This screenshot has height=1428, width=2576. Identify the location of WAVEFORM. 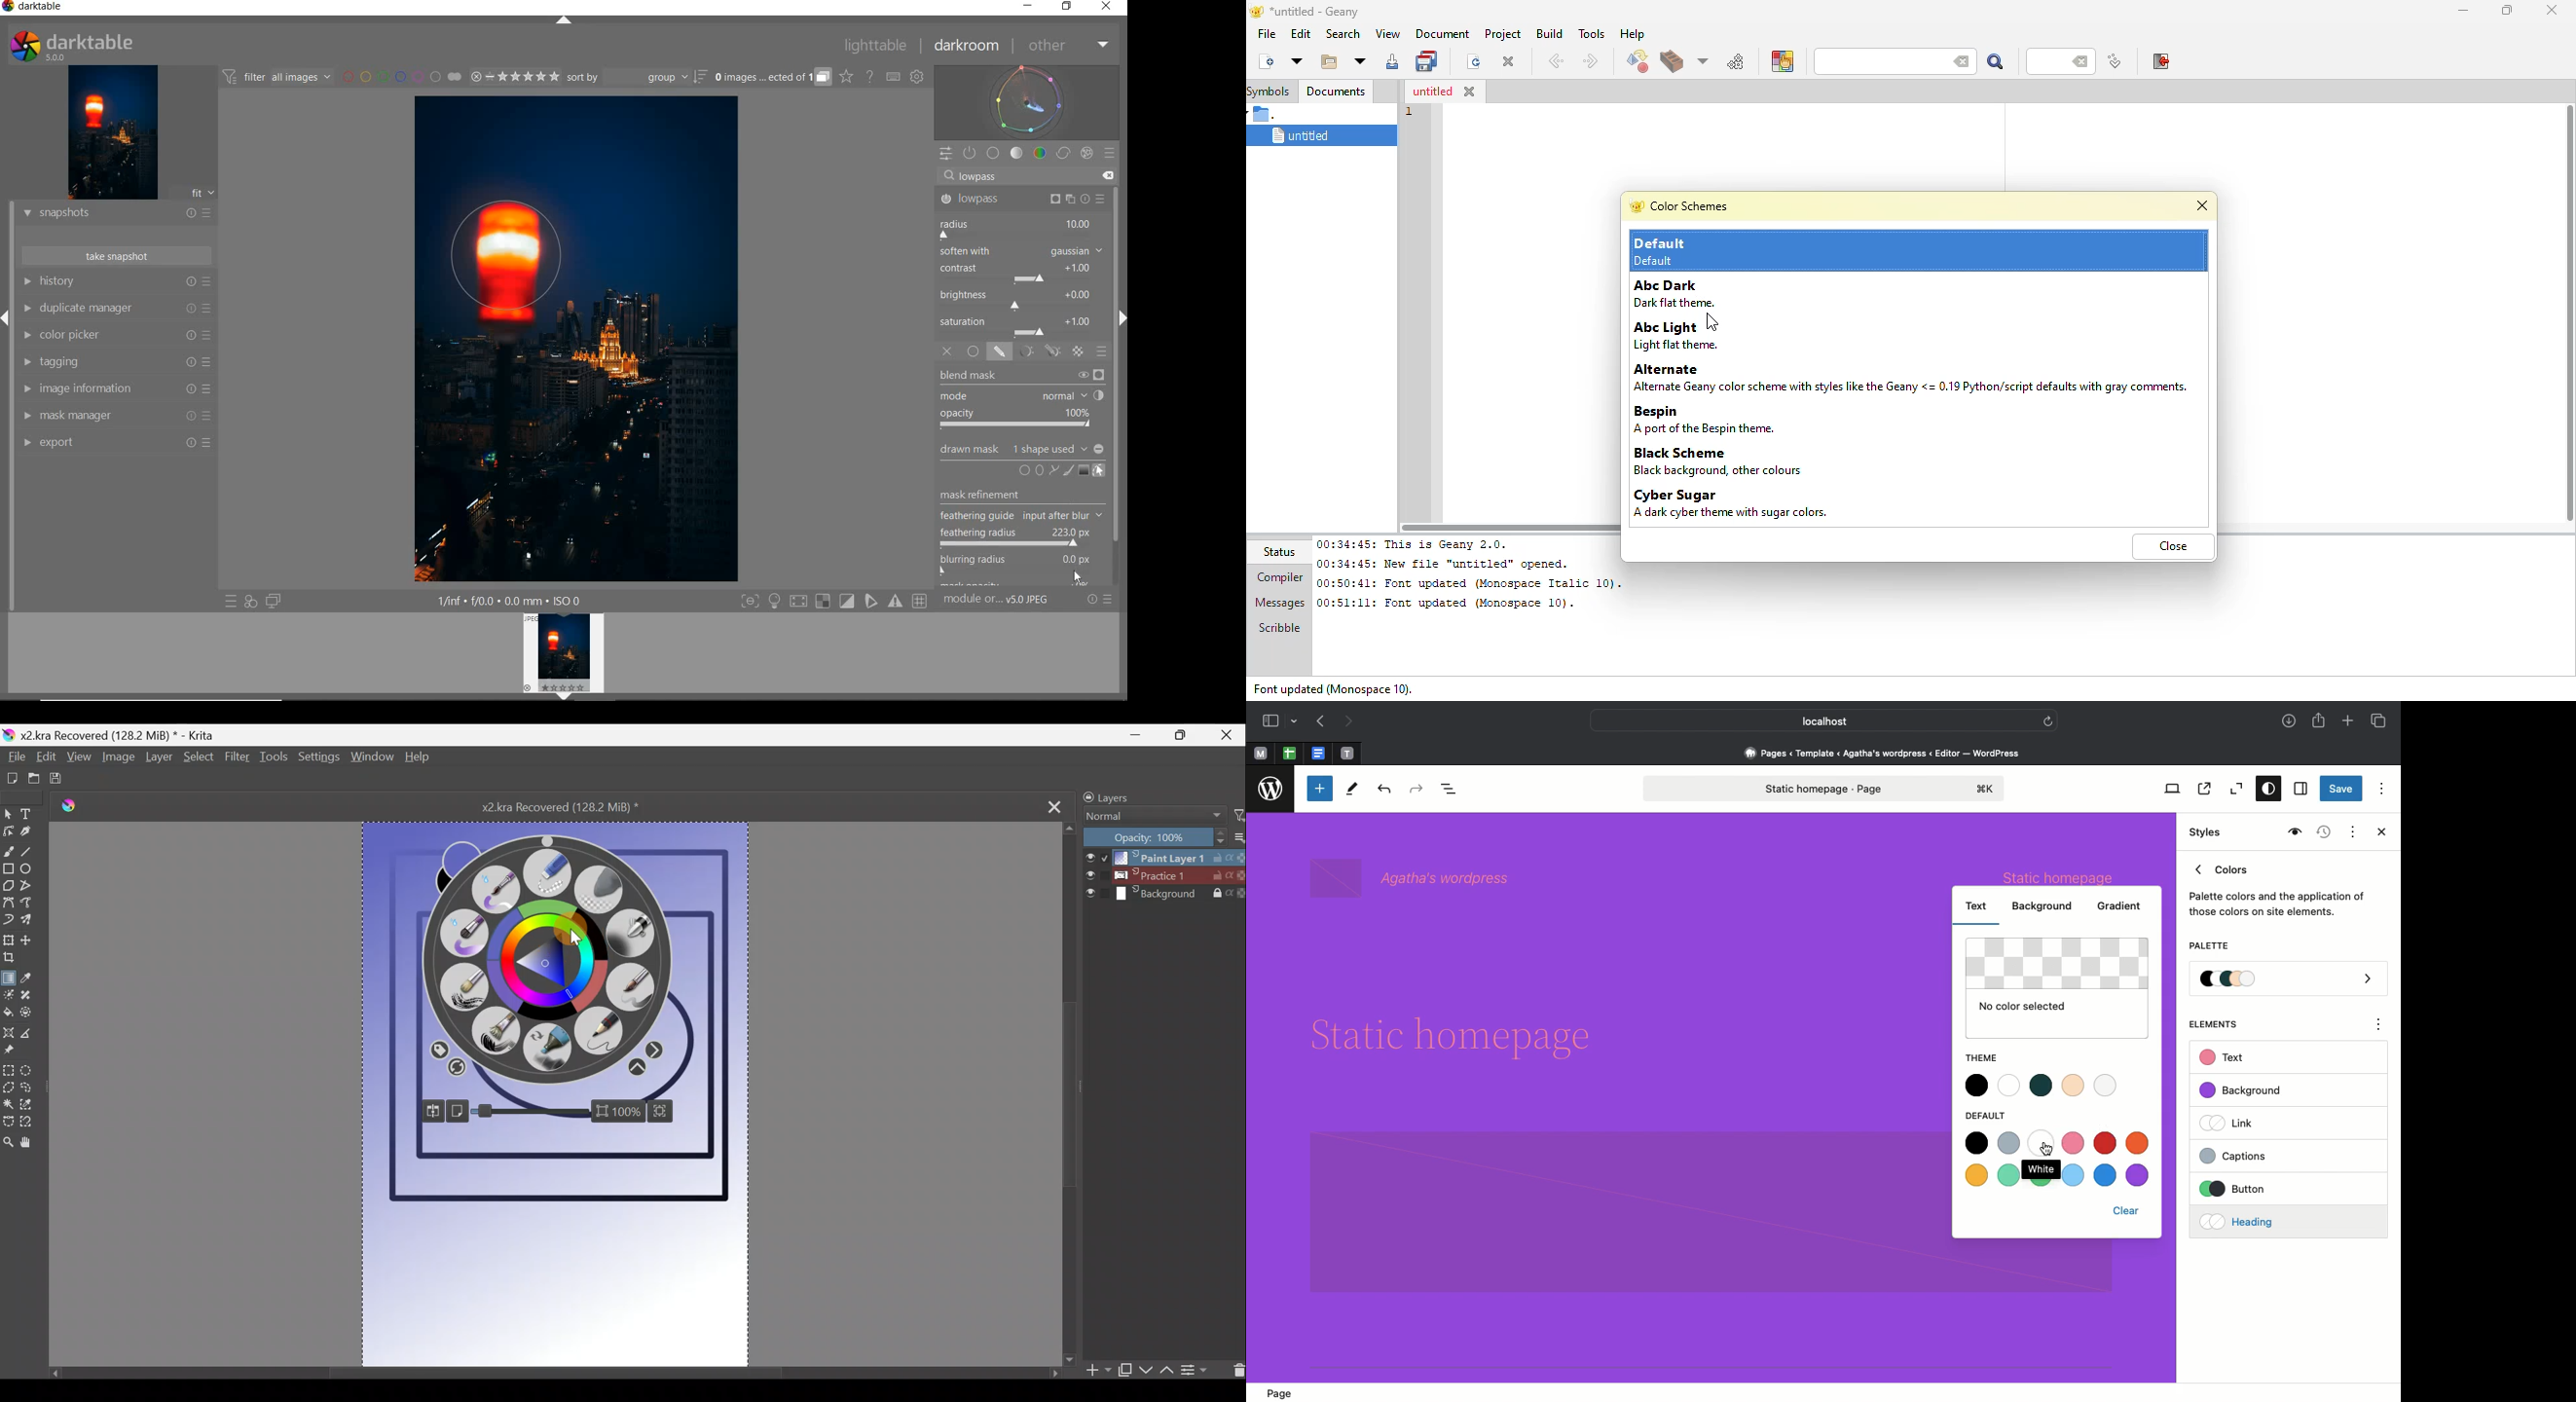
(1029, 101).